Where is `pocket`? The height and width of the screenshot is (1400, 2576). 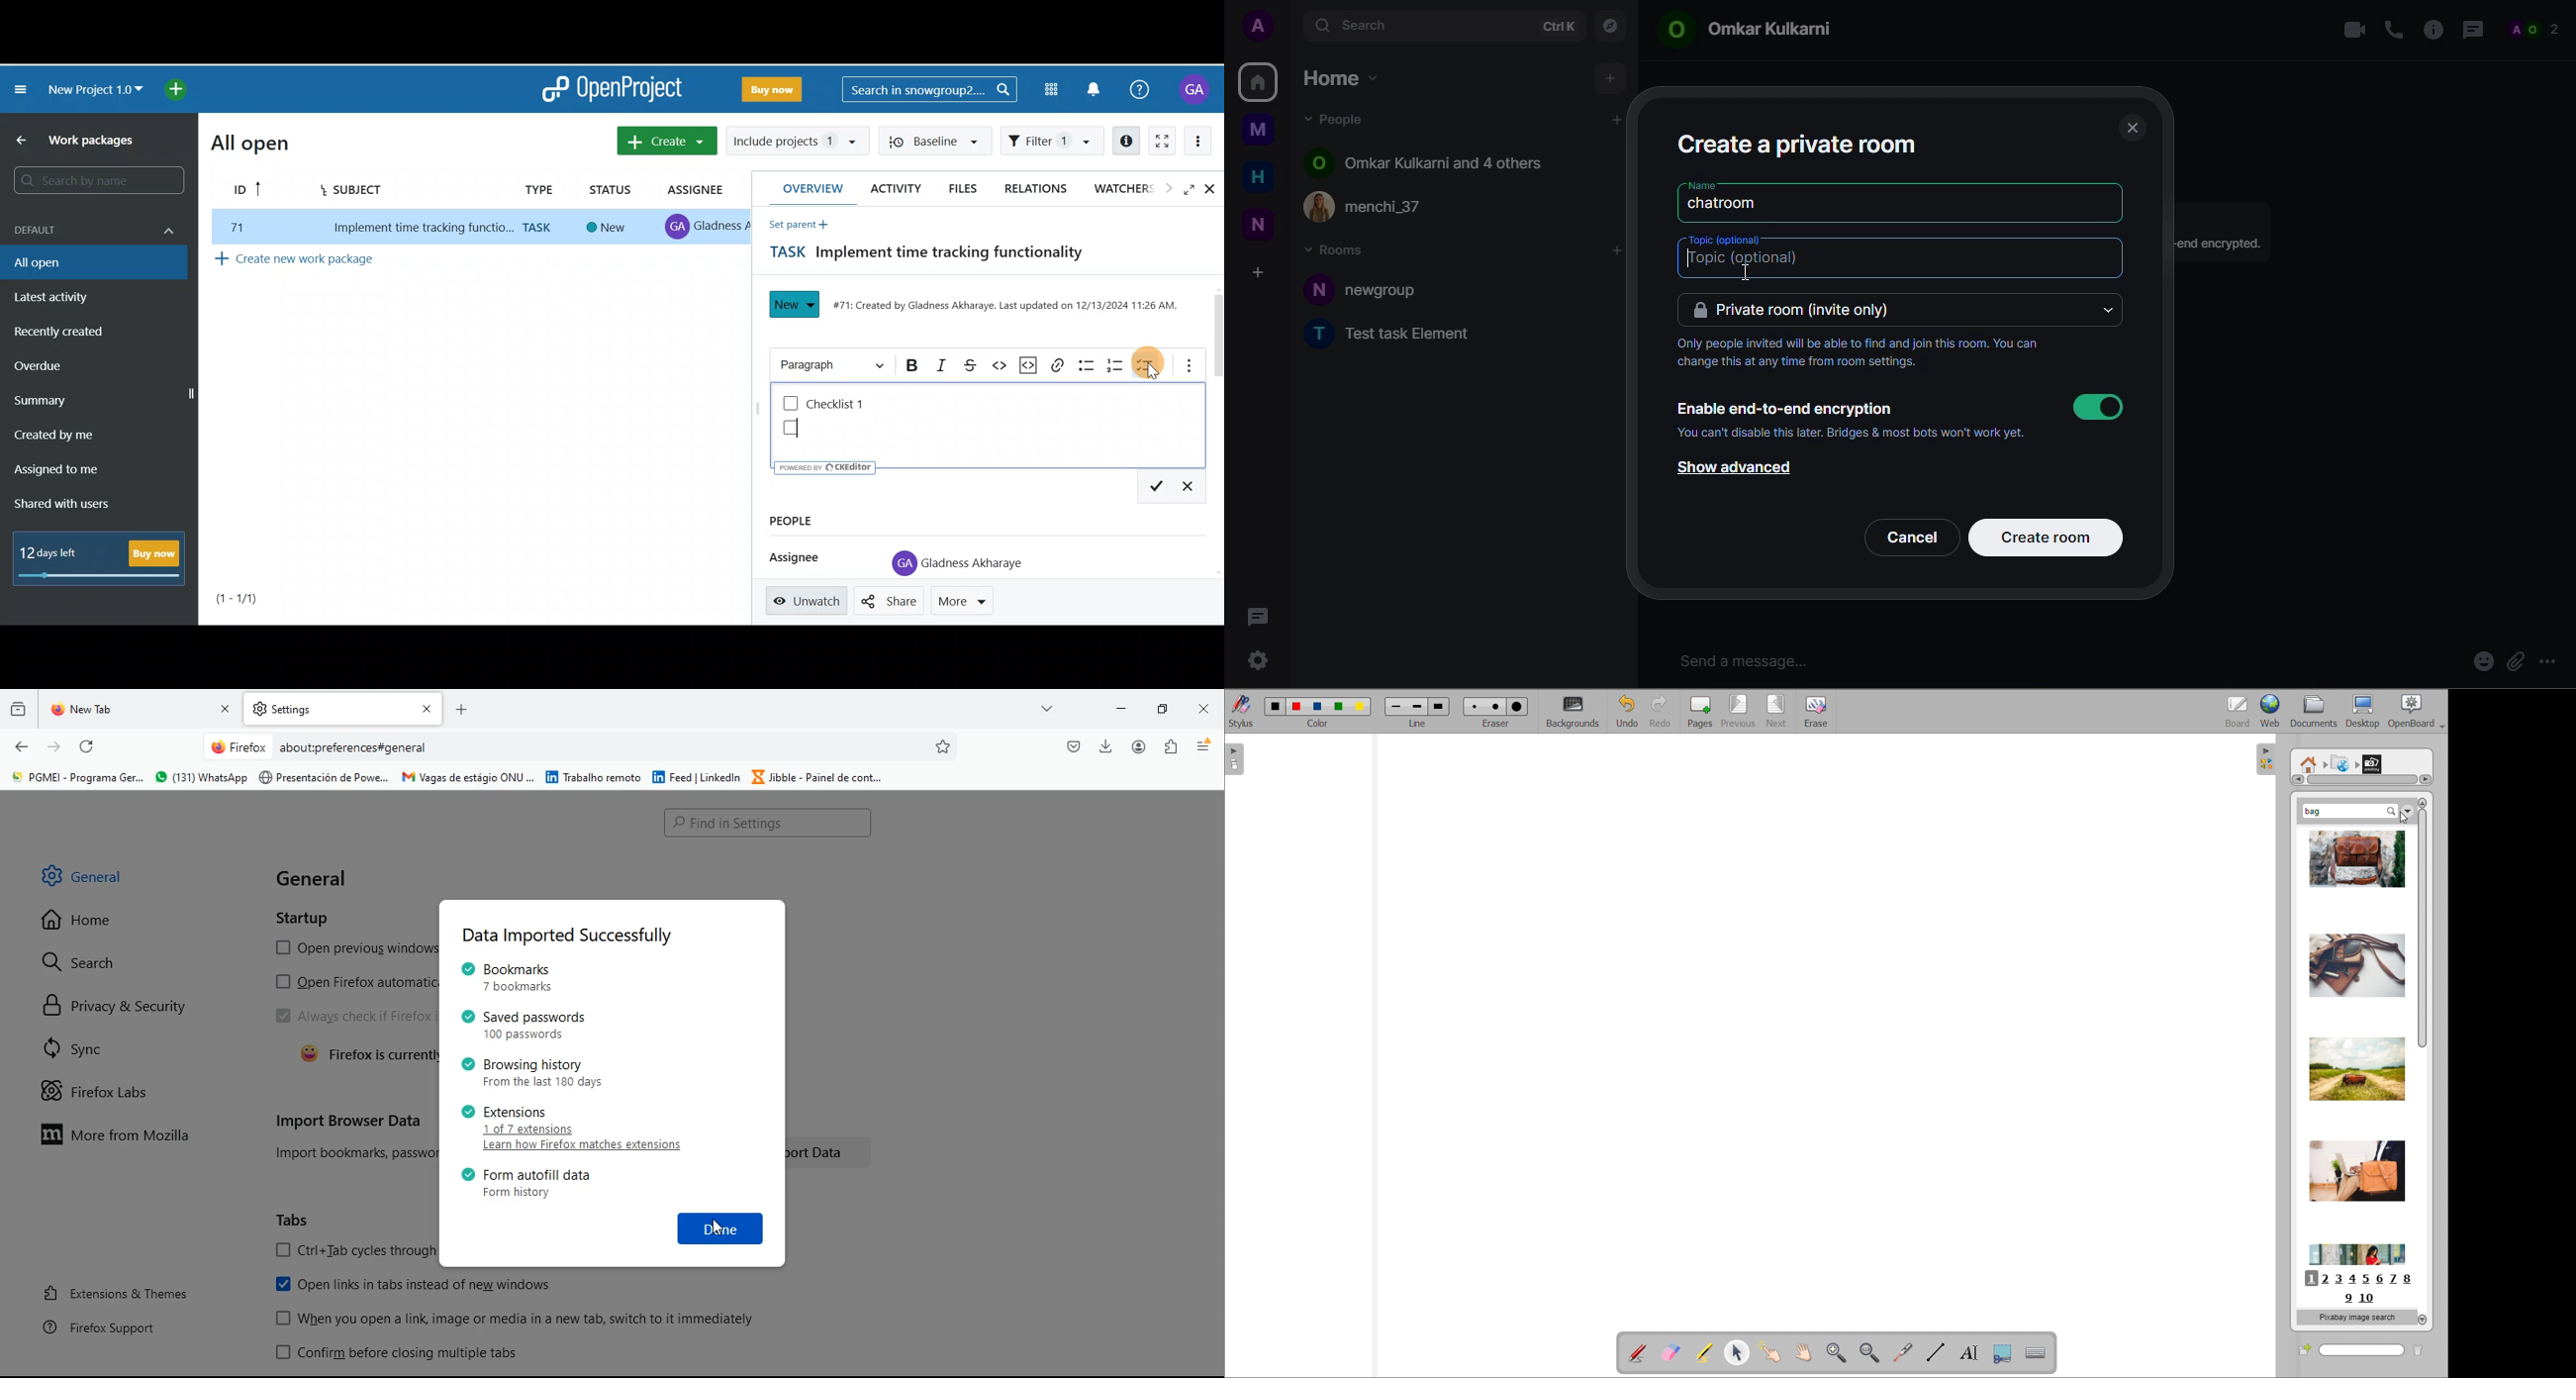
pocket is located at coordinates (1073, 747).